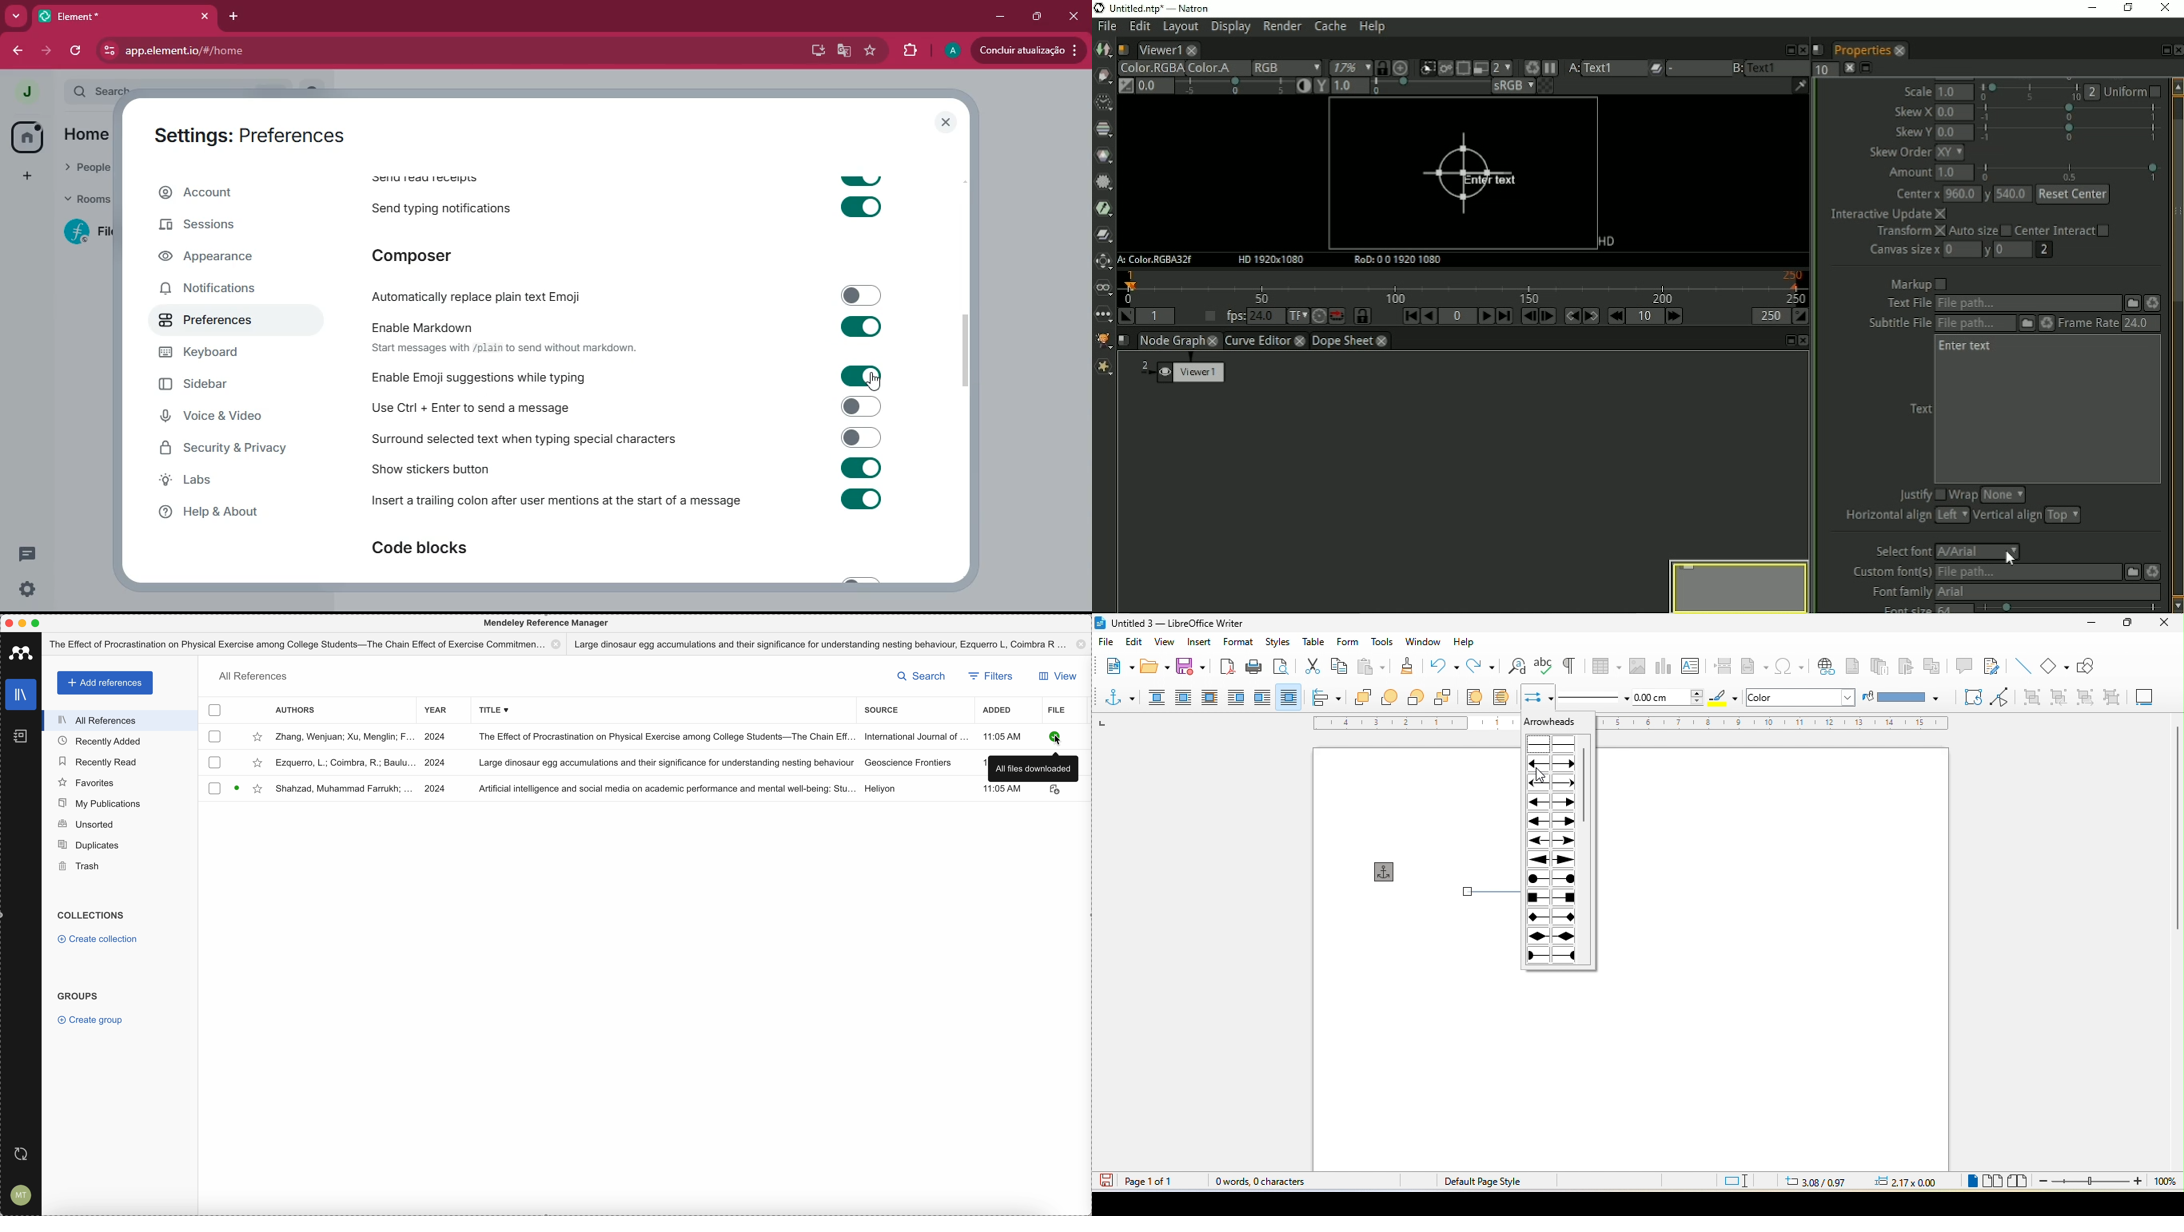  I want to click on parallel, so click(1186, 698).